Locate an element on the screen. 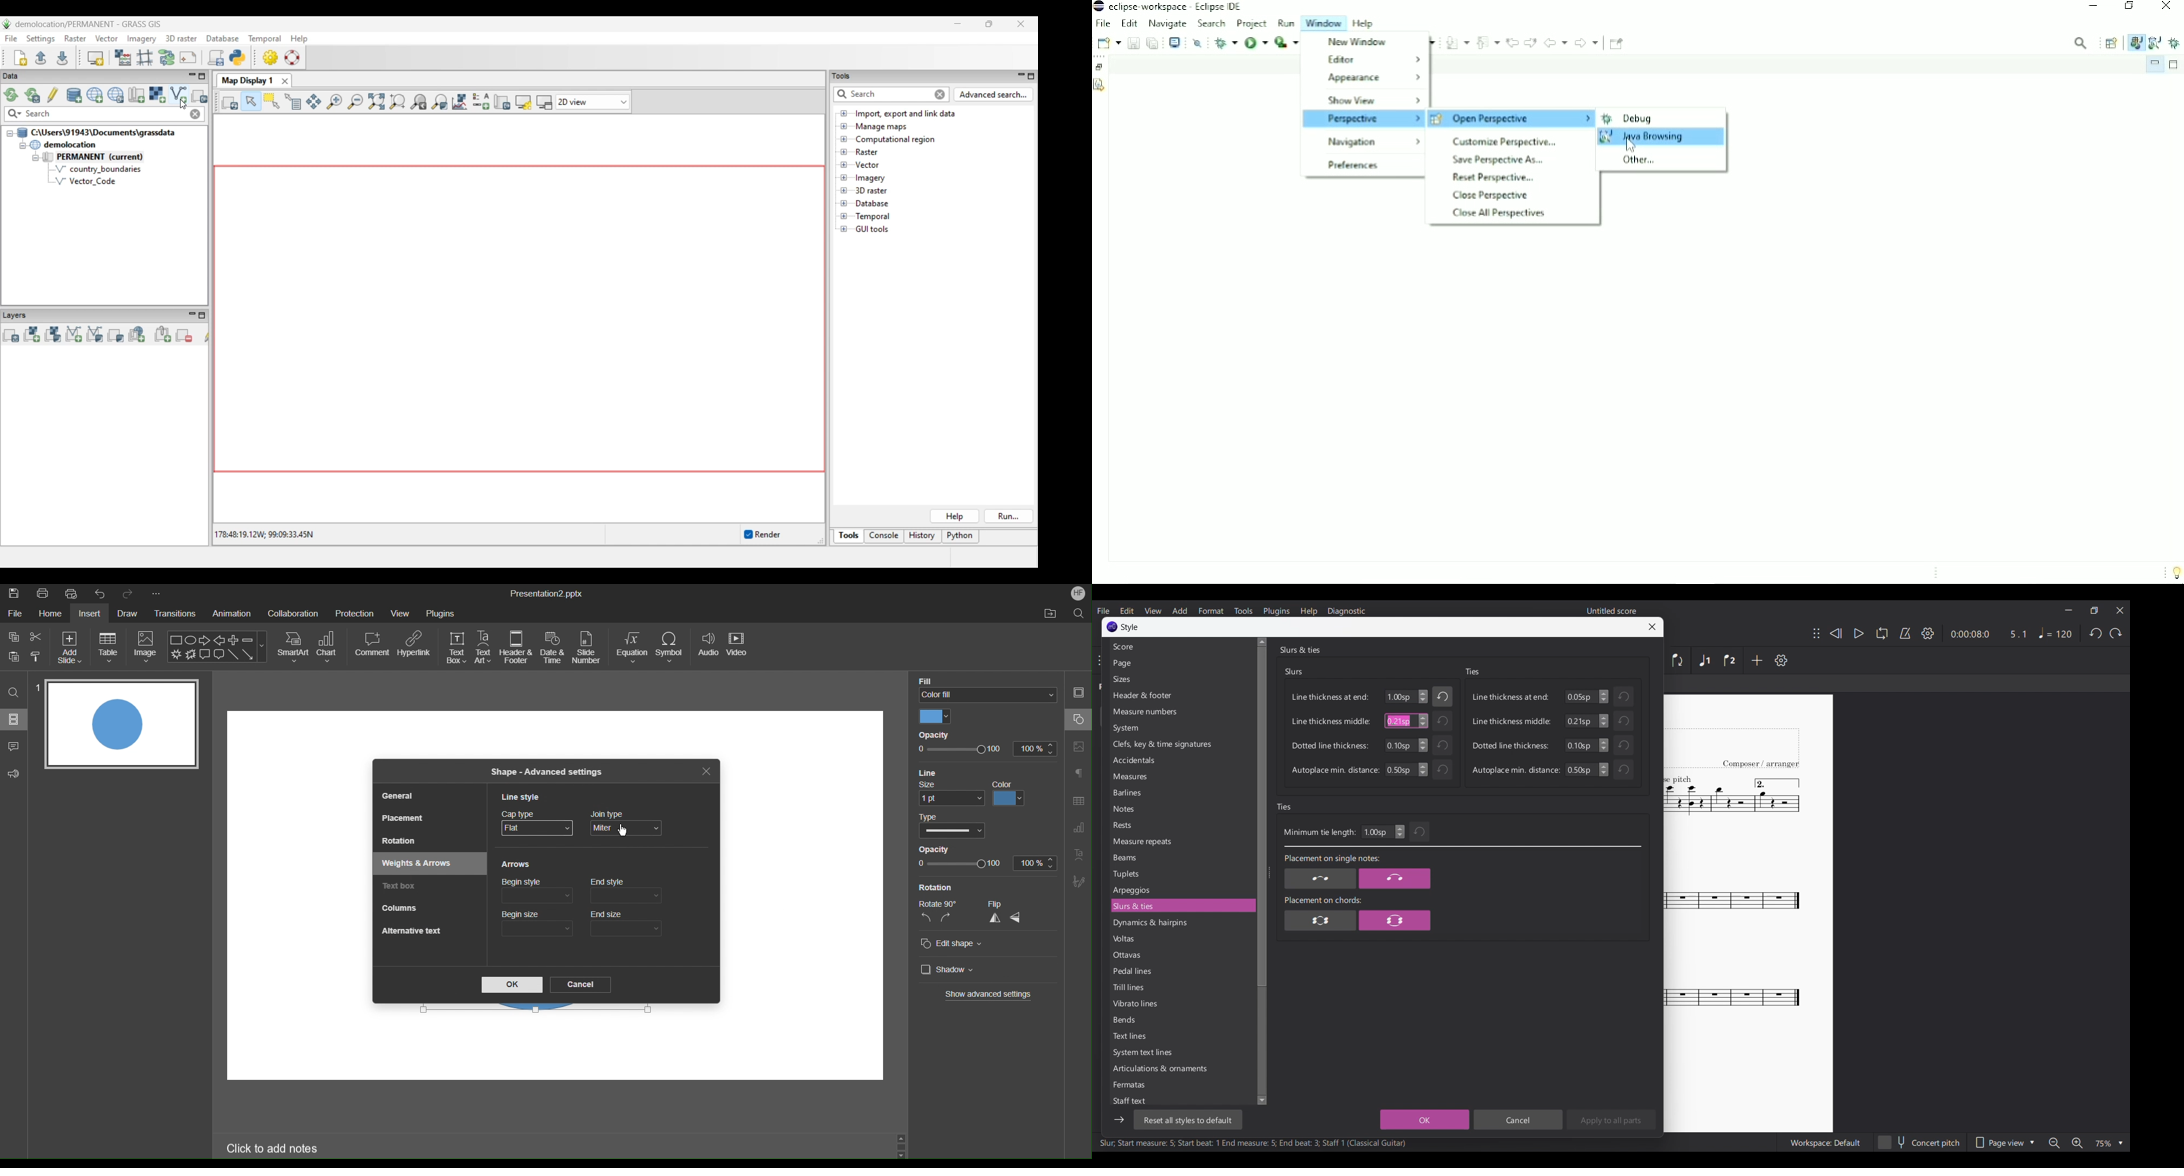 Image resolution: width=2184 pixels, height=1176 pixels. Placement on chords option 1 is located at coordinates (1321, 920).